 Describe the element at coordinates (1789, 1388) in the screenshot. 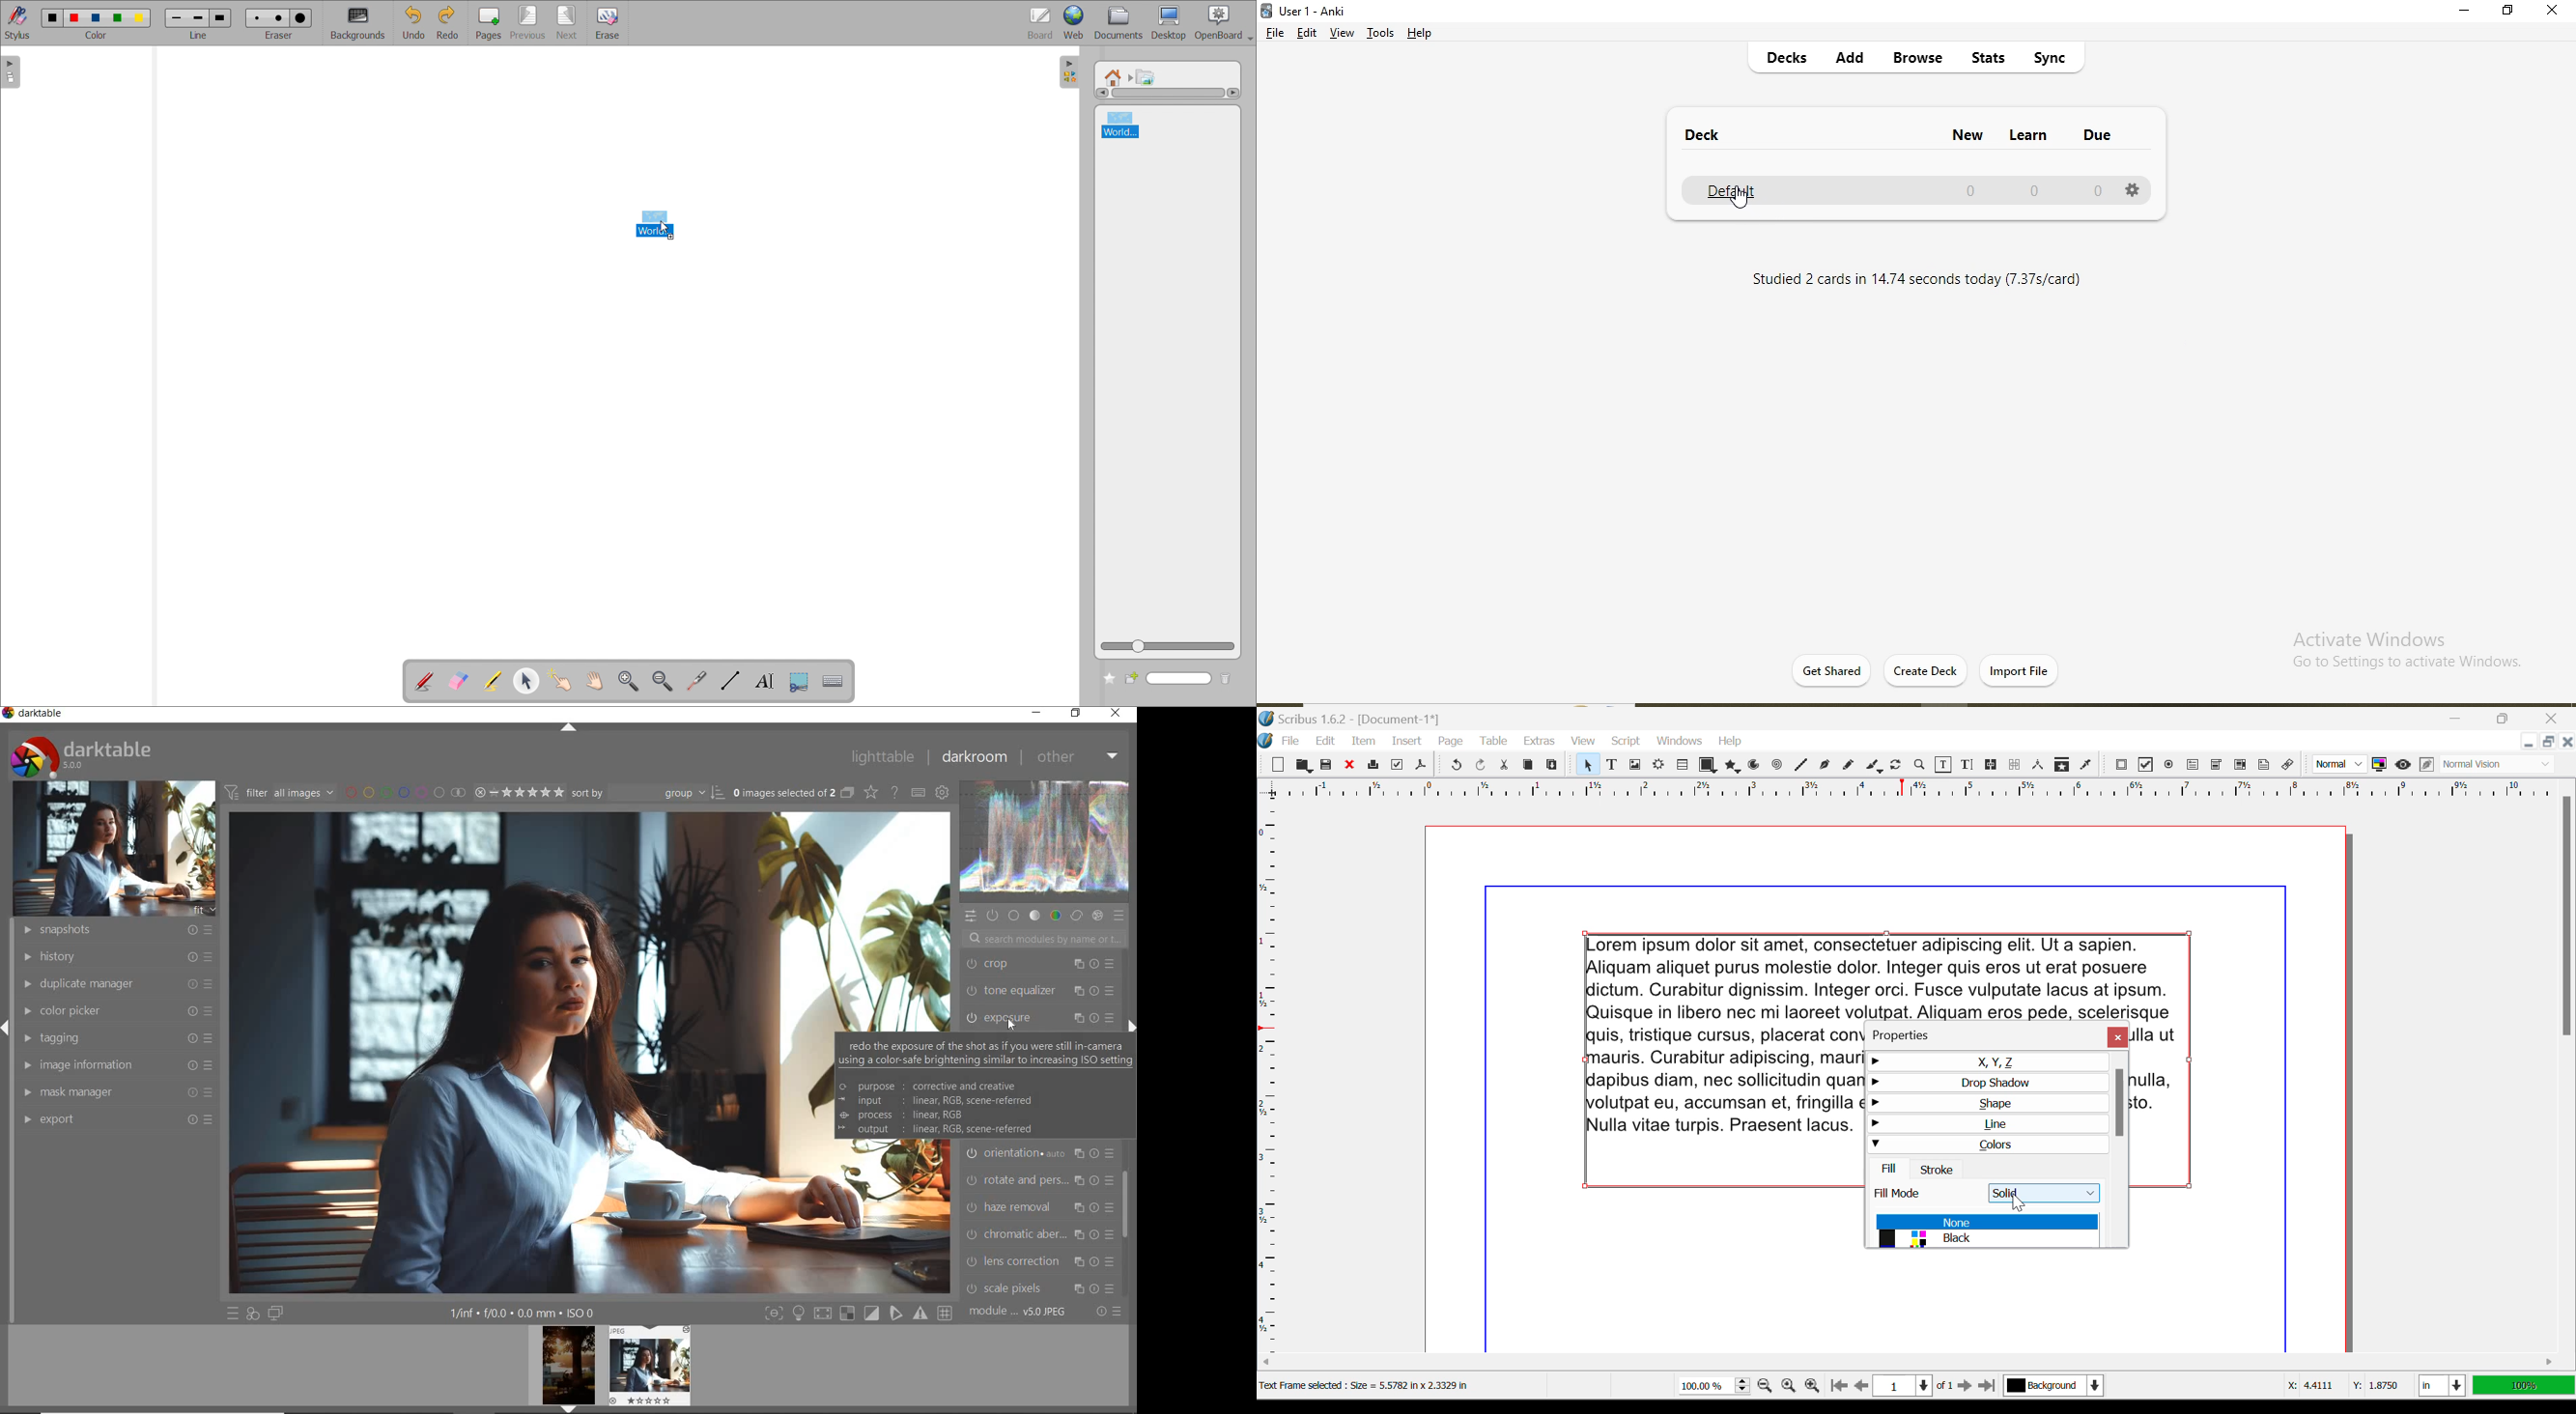

I see `Zoom to 100%` at that location.